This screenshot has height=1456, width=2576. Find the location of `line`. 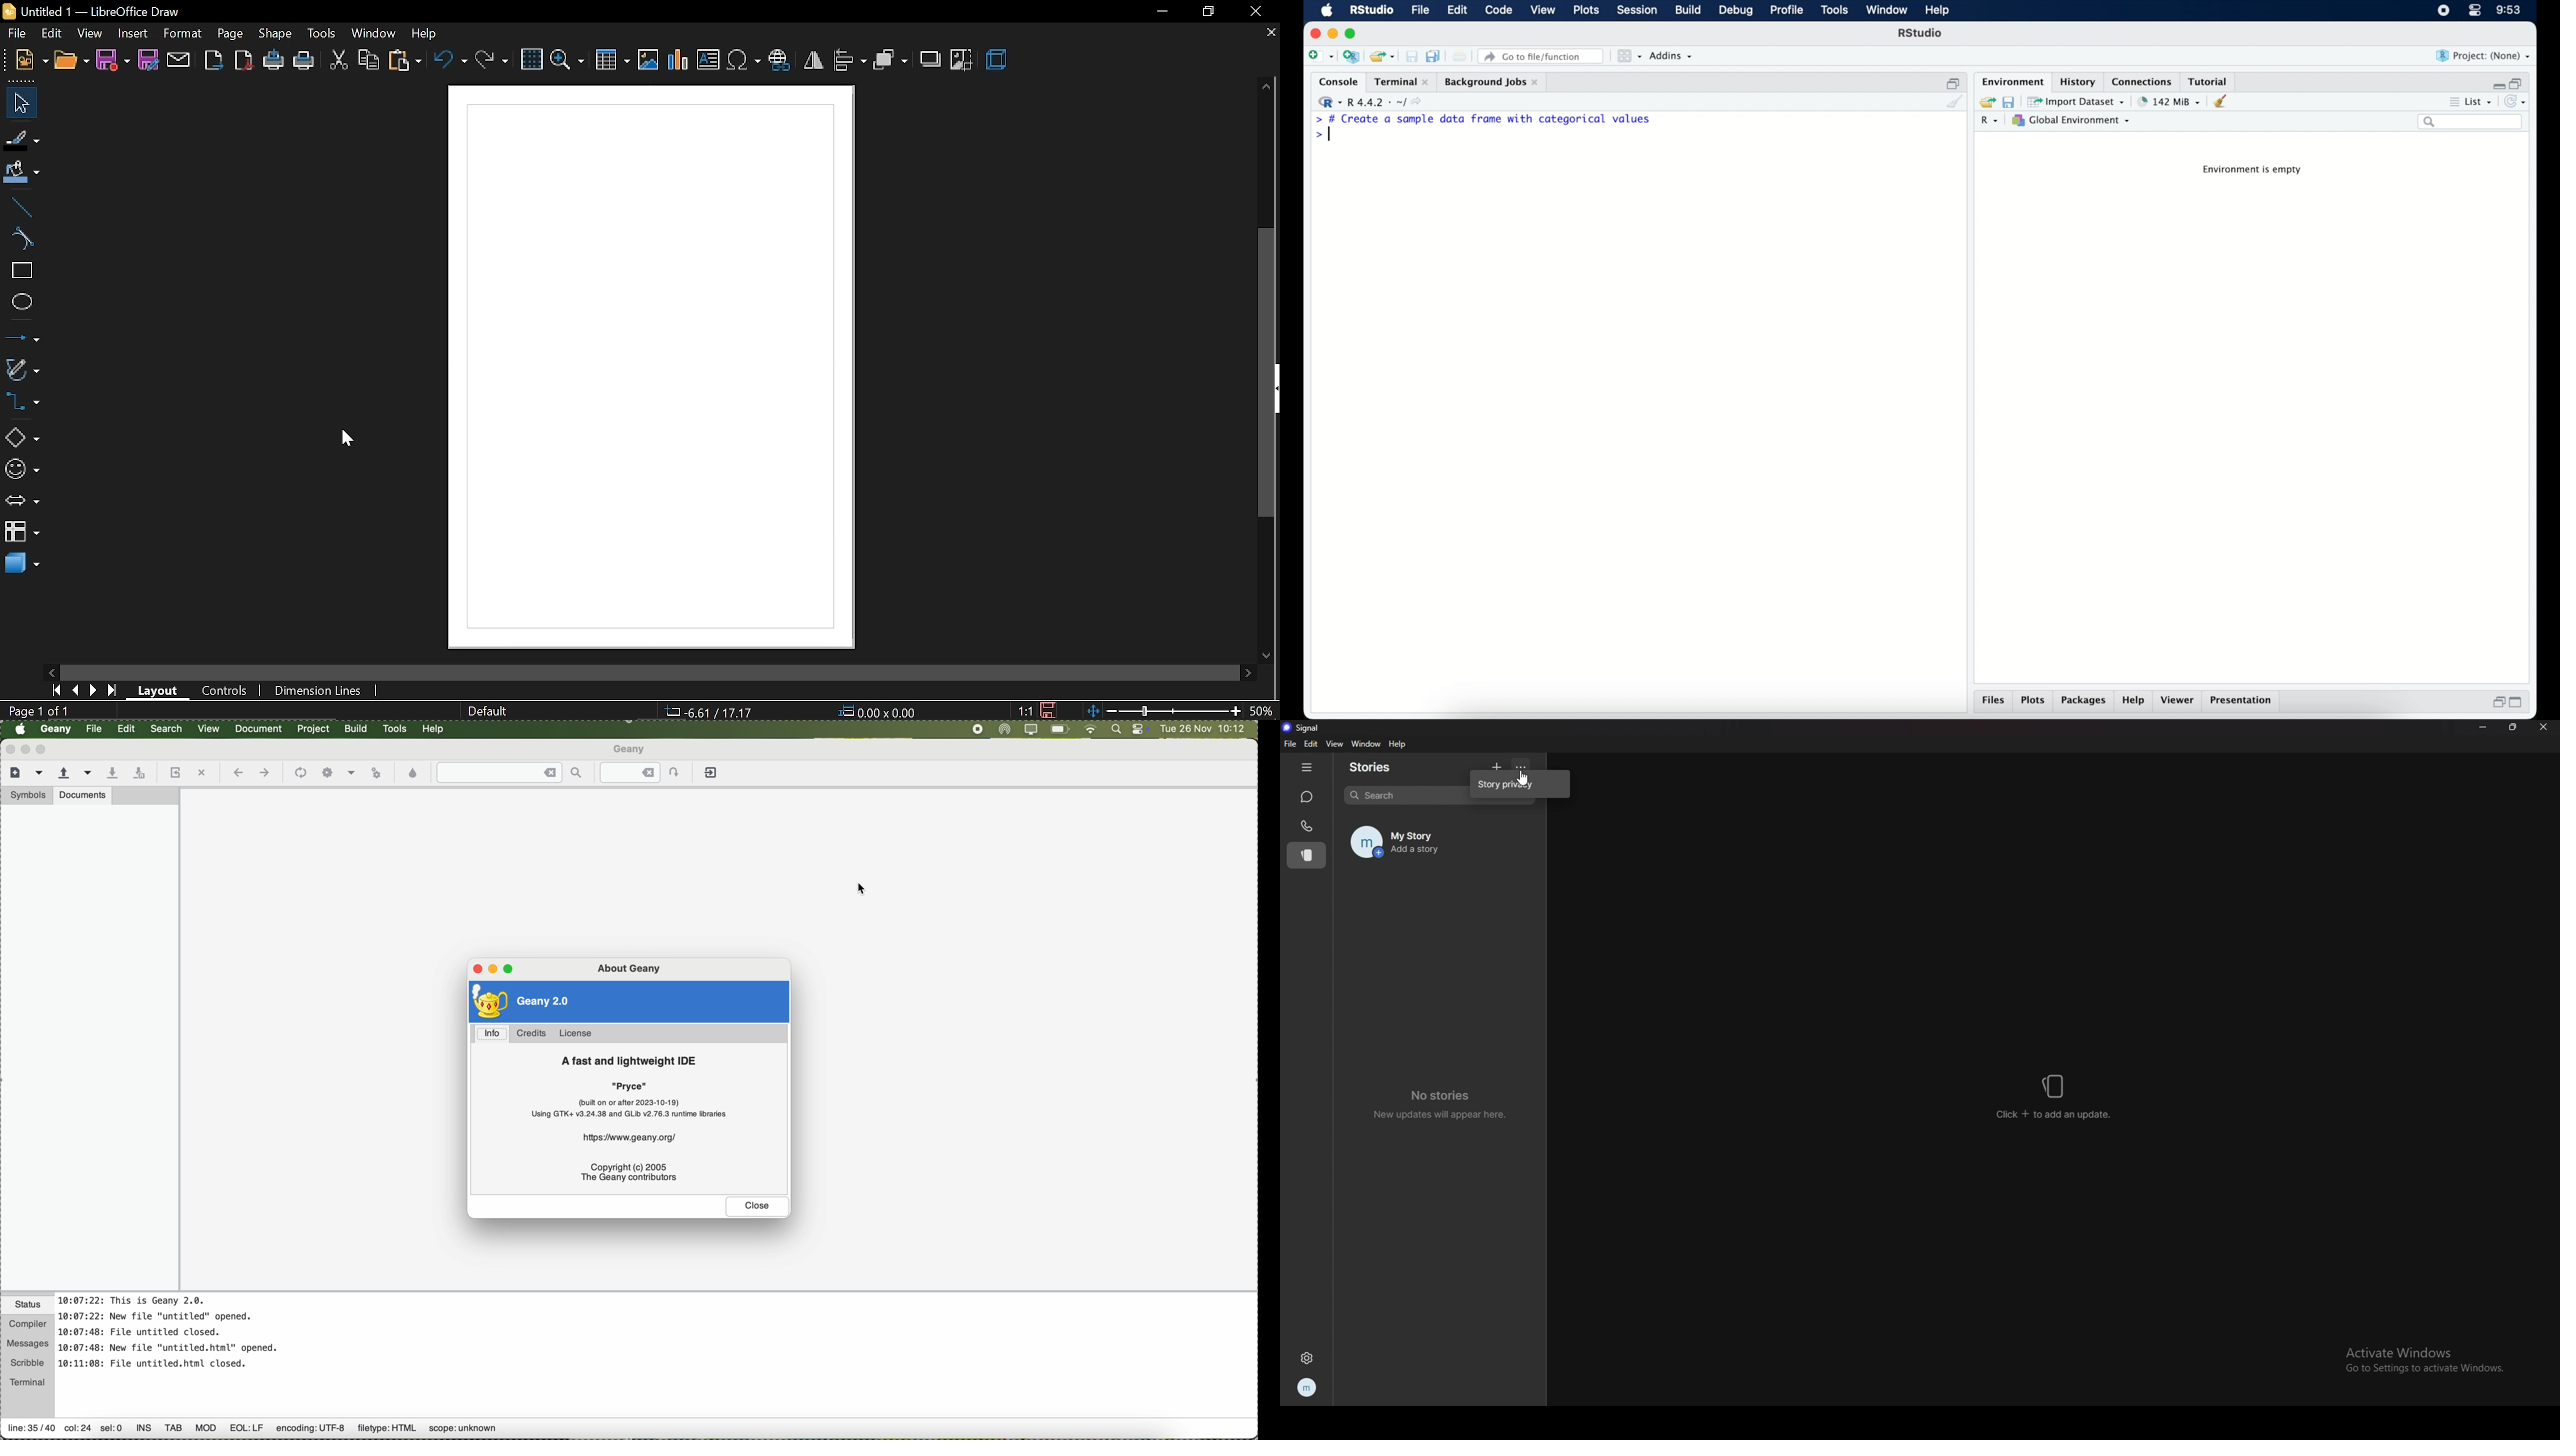

line is located at coordinates (21, 208).